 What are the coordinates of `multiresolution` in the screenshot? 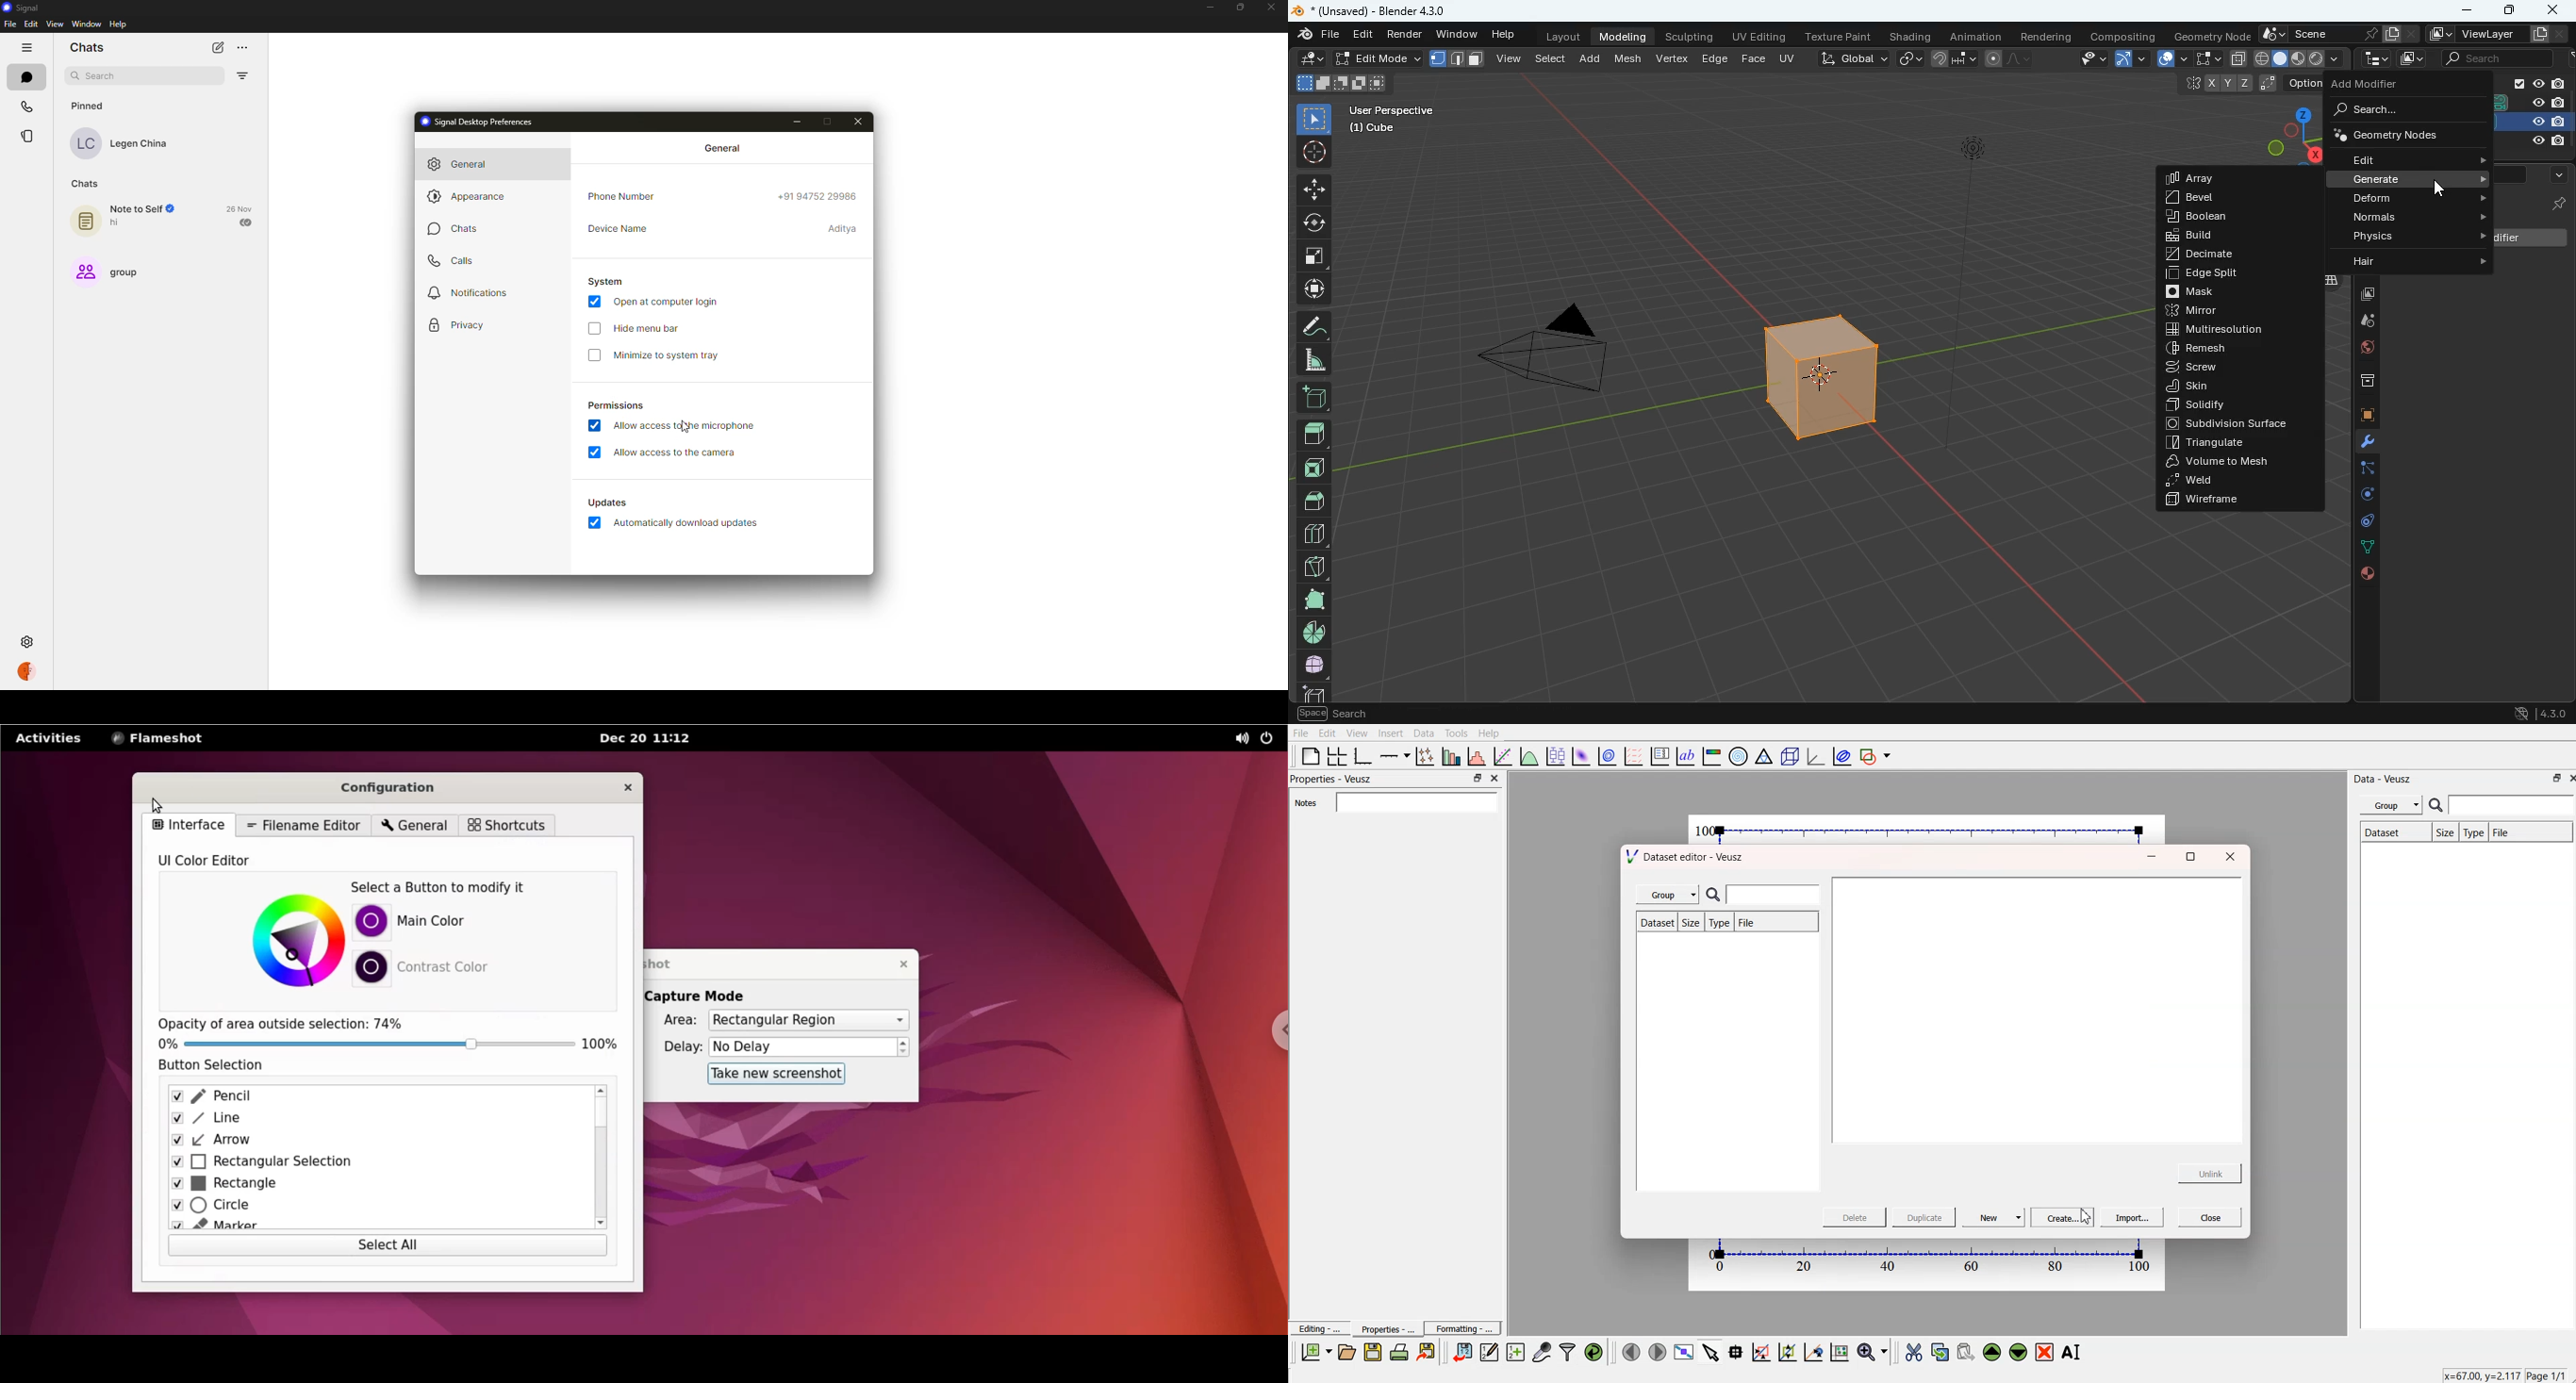 It's located at (2230, 331).